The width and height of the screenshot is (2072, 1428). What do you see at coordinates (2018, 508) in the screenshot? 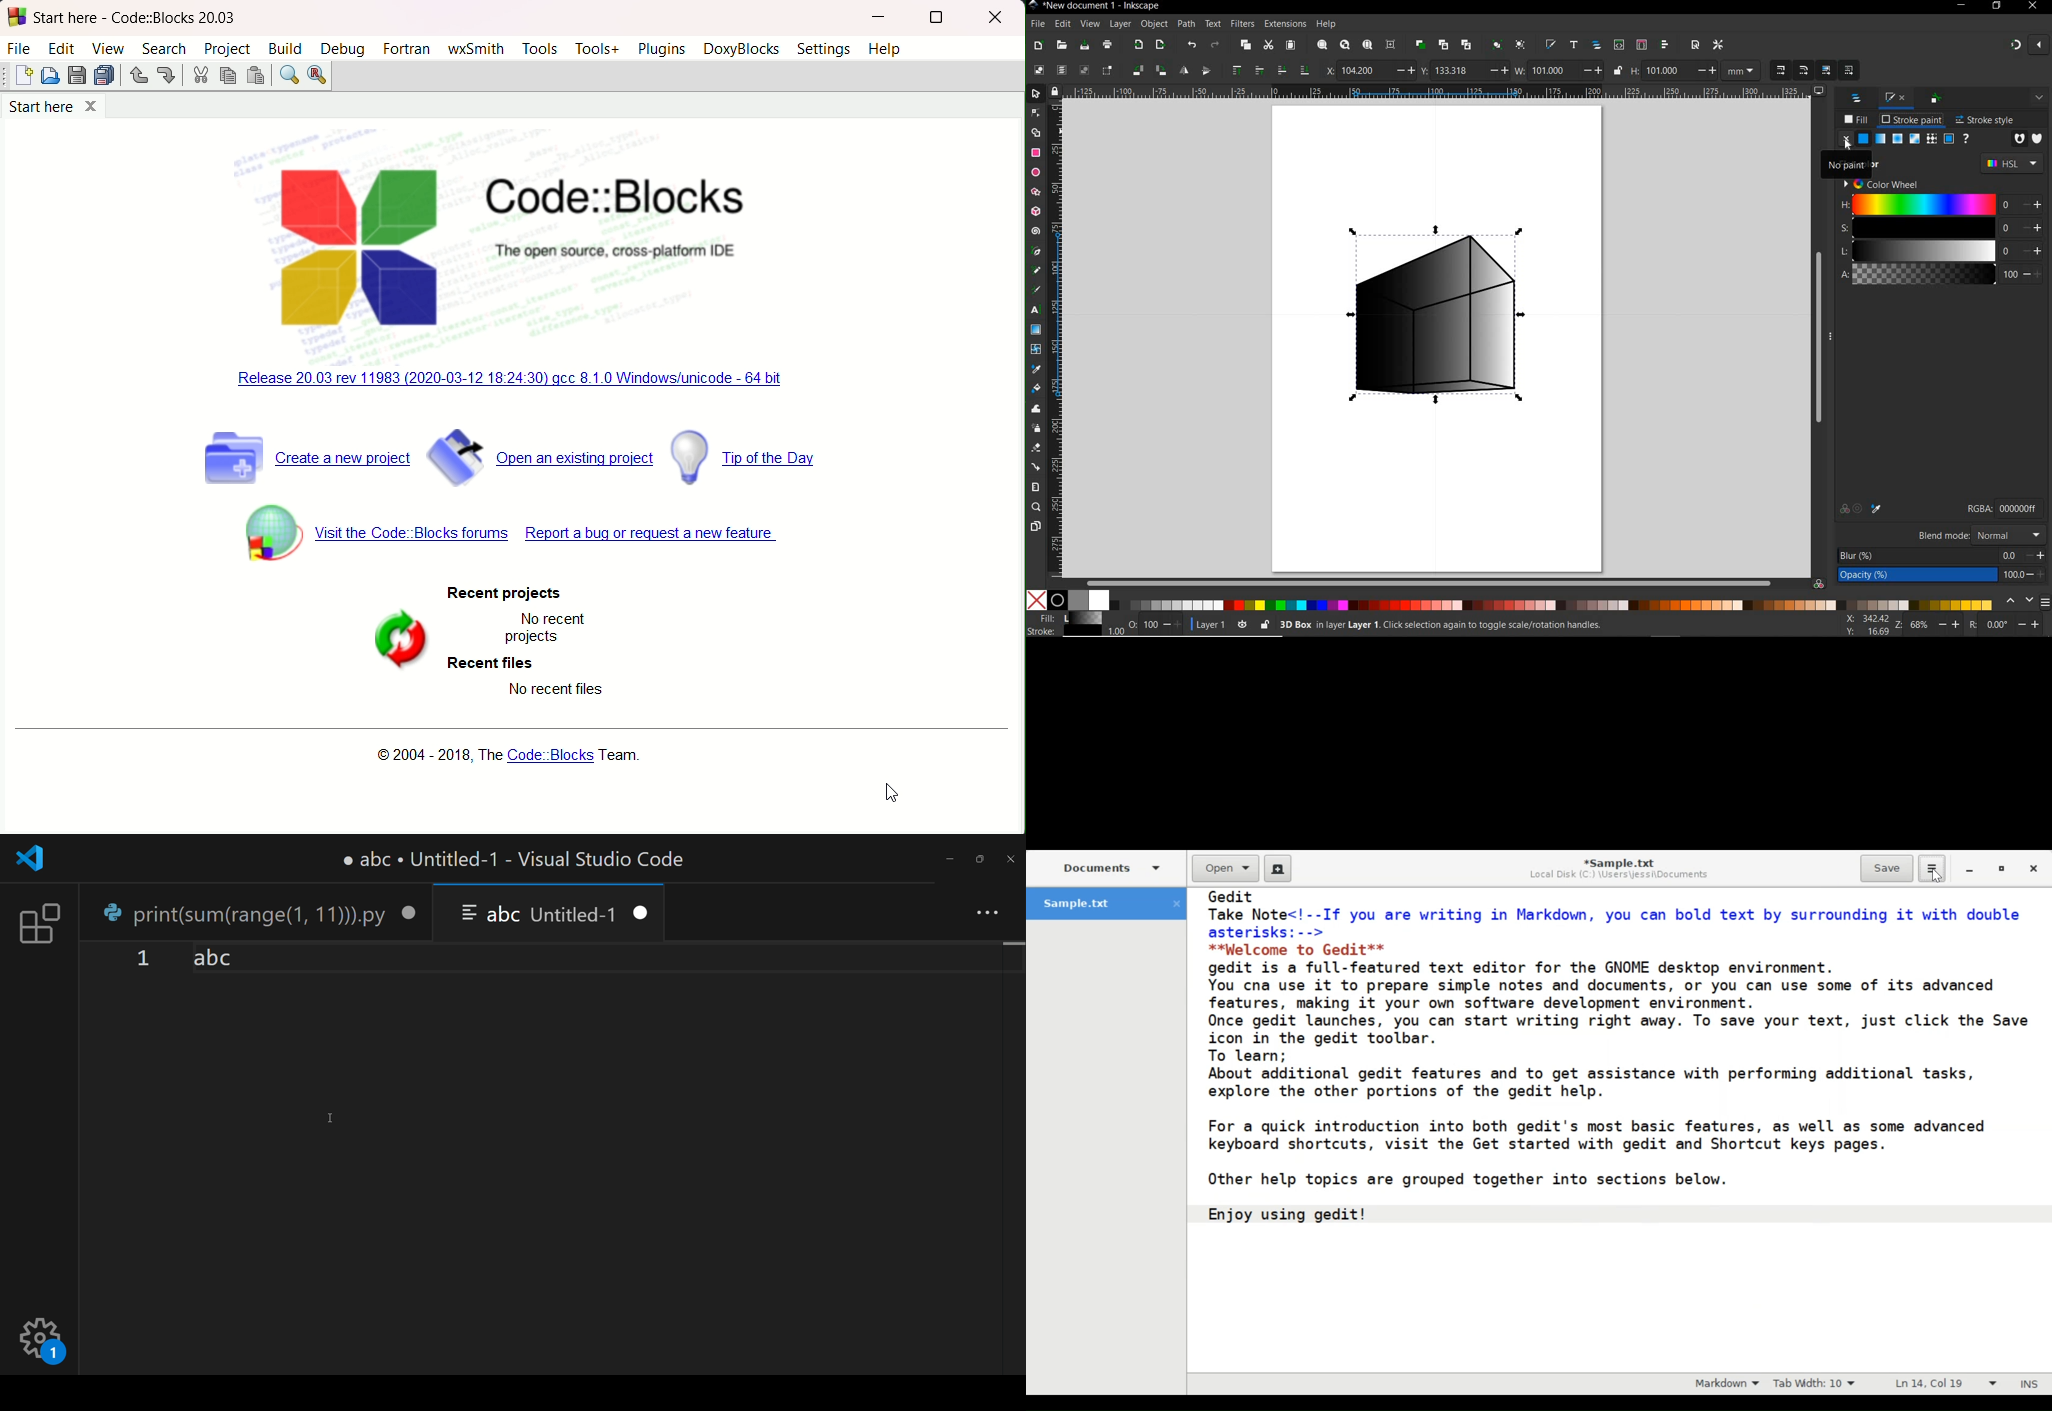
I see `COLOR MANAGED MODE` at bounding box center [2018, 508].